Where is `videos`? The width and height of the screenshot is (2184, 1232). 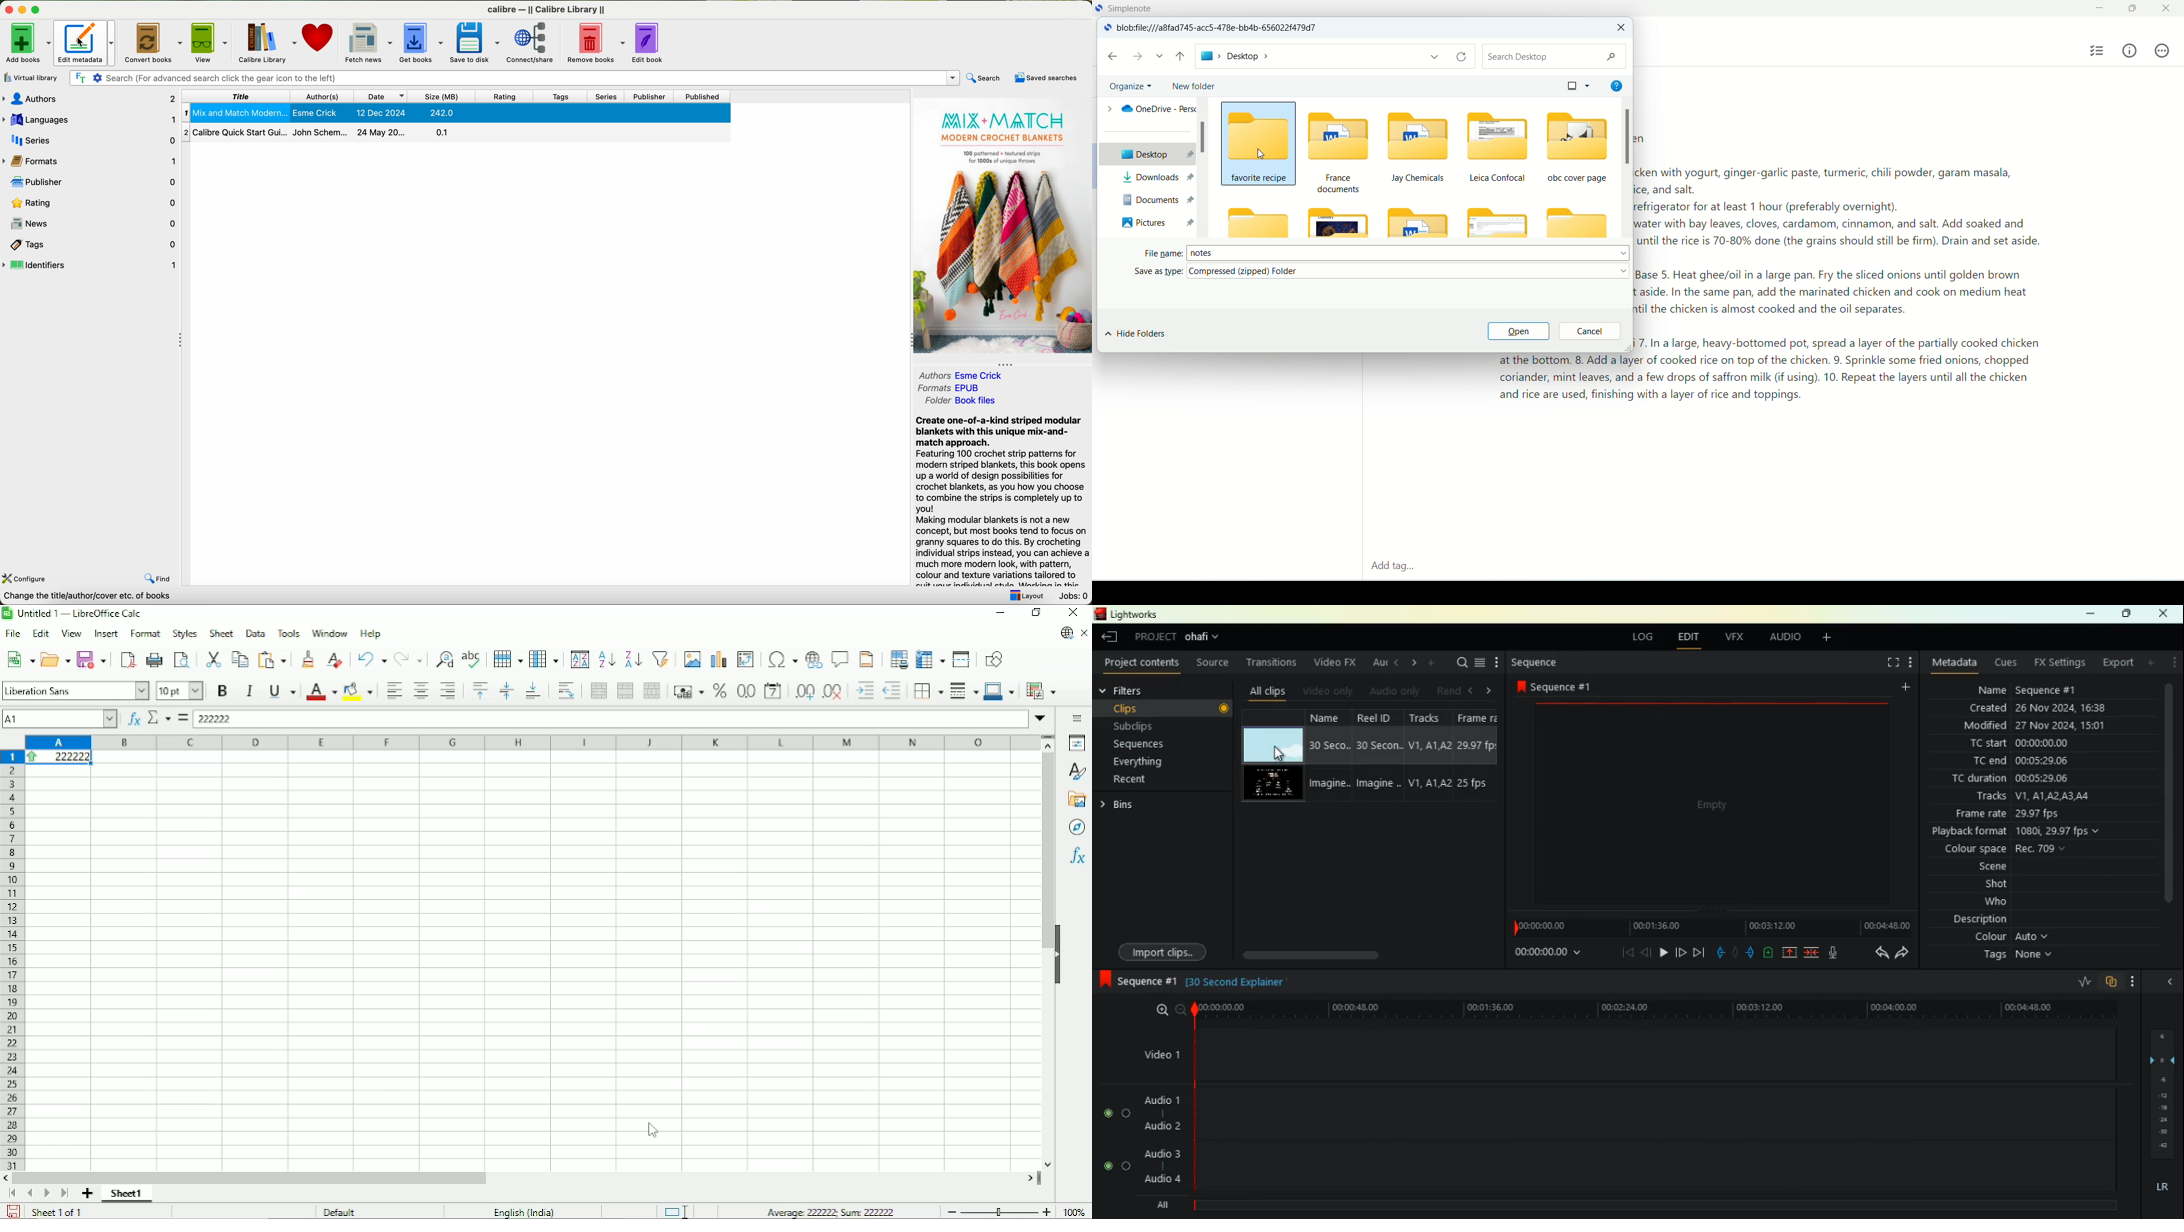
videos is located at coordinates (1275, 782).